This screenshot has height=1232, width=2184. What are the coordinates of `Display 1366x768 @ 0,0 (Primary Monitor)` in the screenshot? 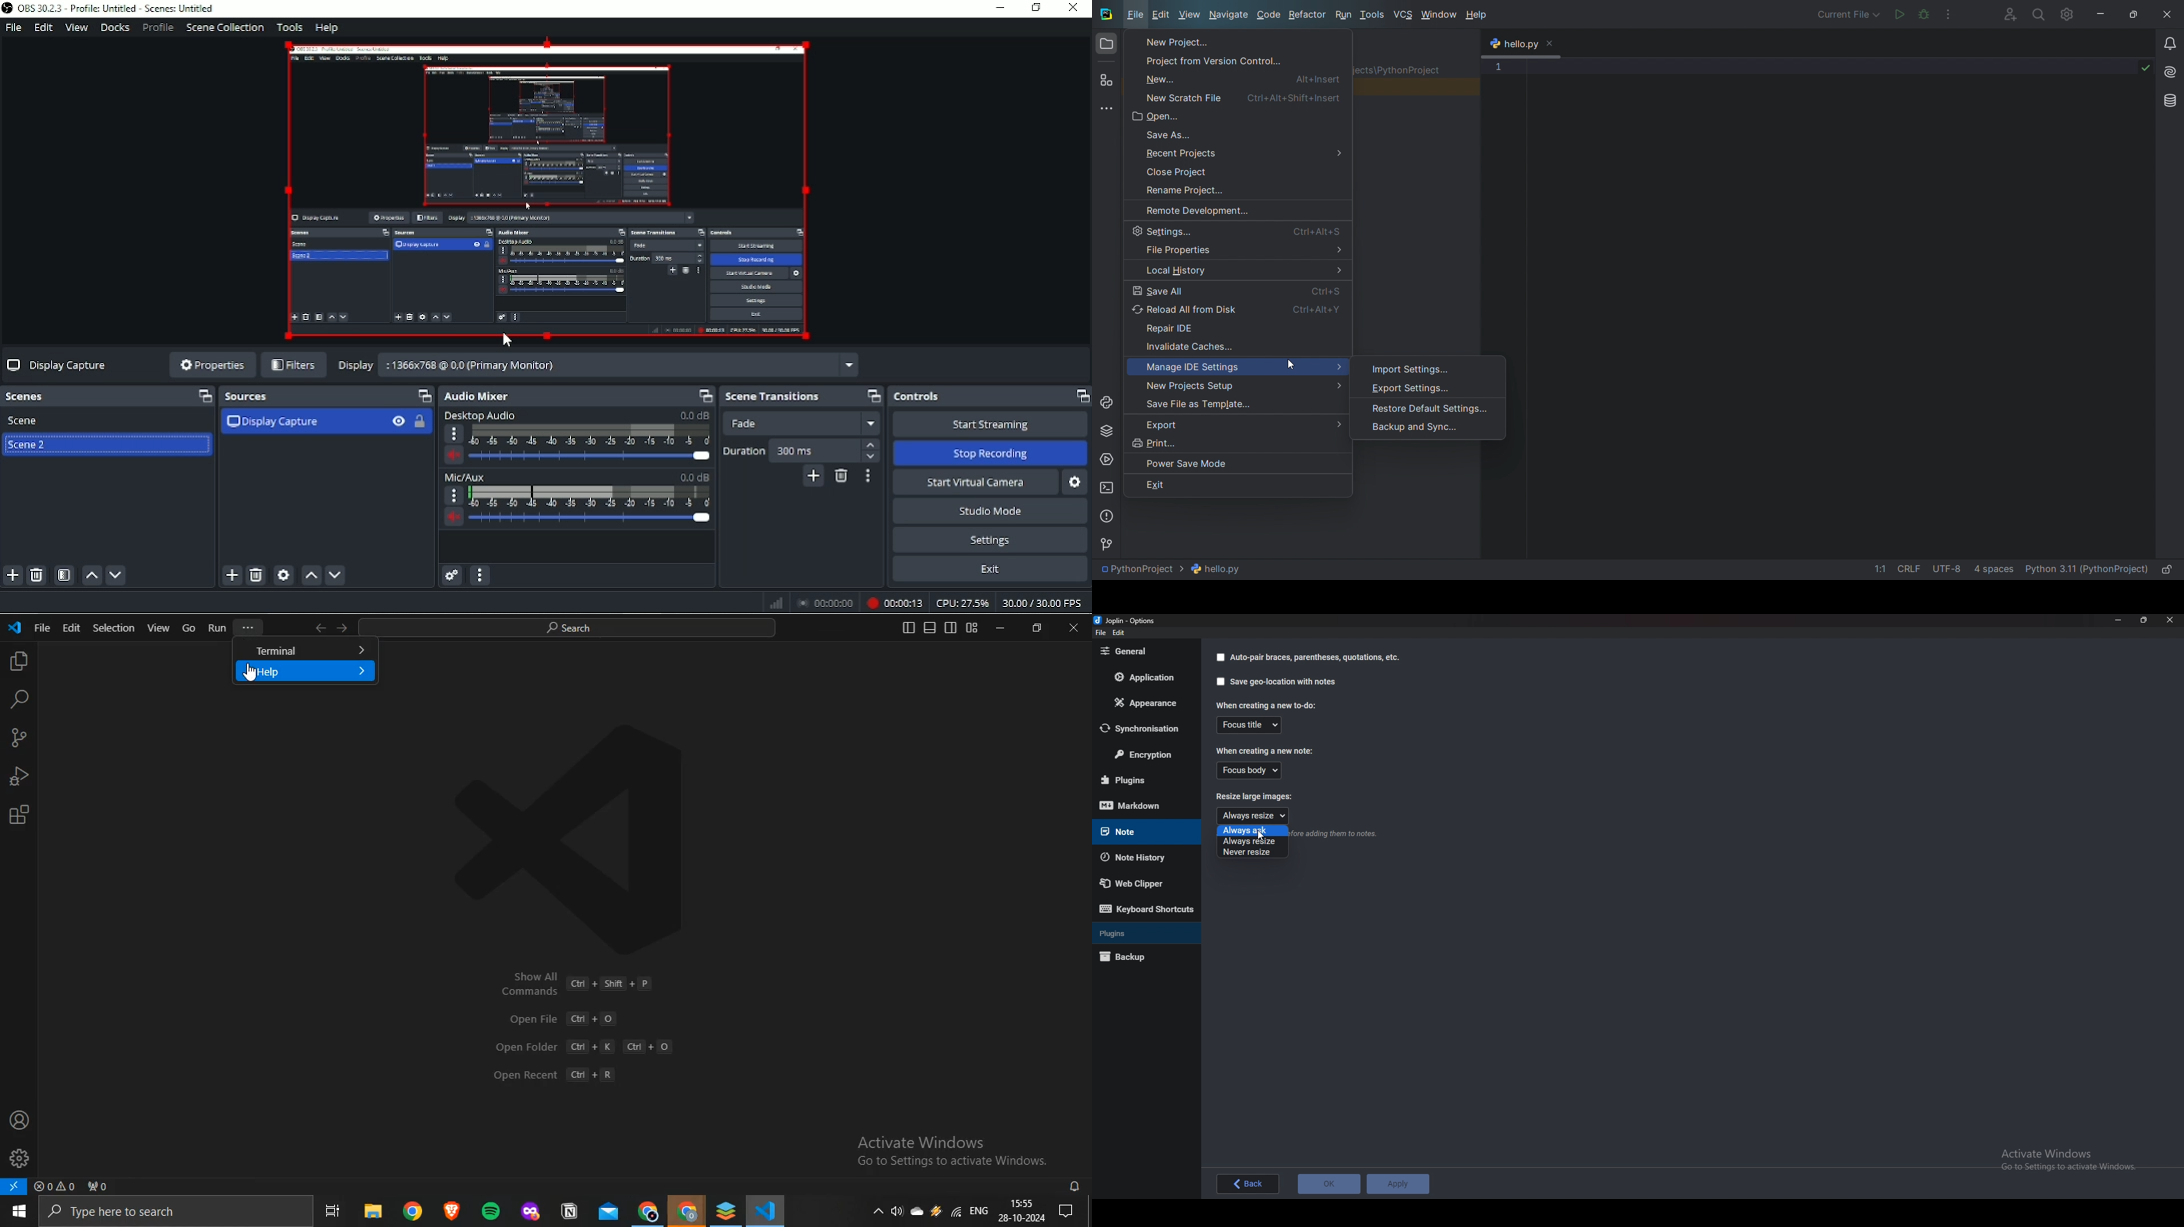 It's located at (596, 364).